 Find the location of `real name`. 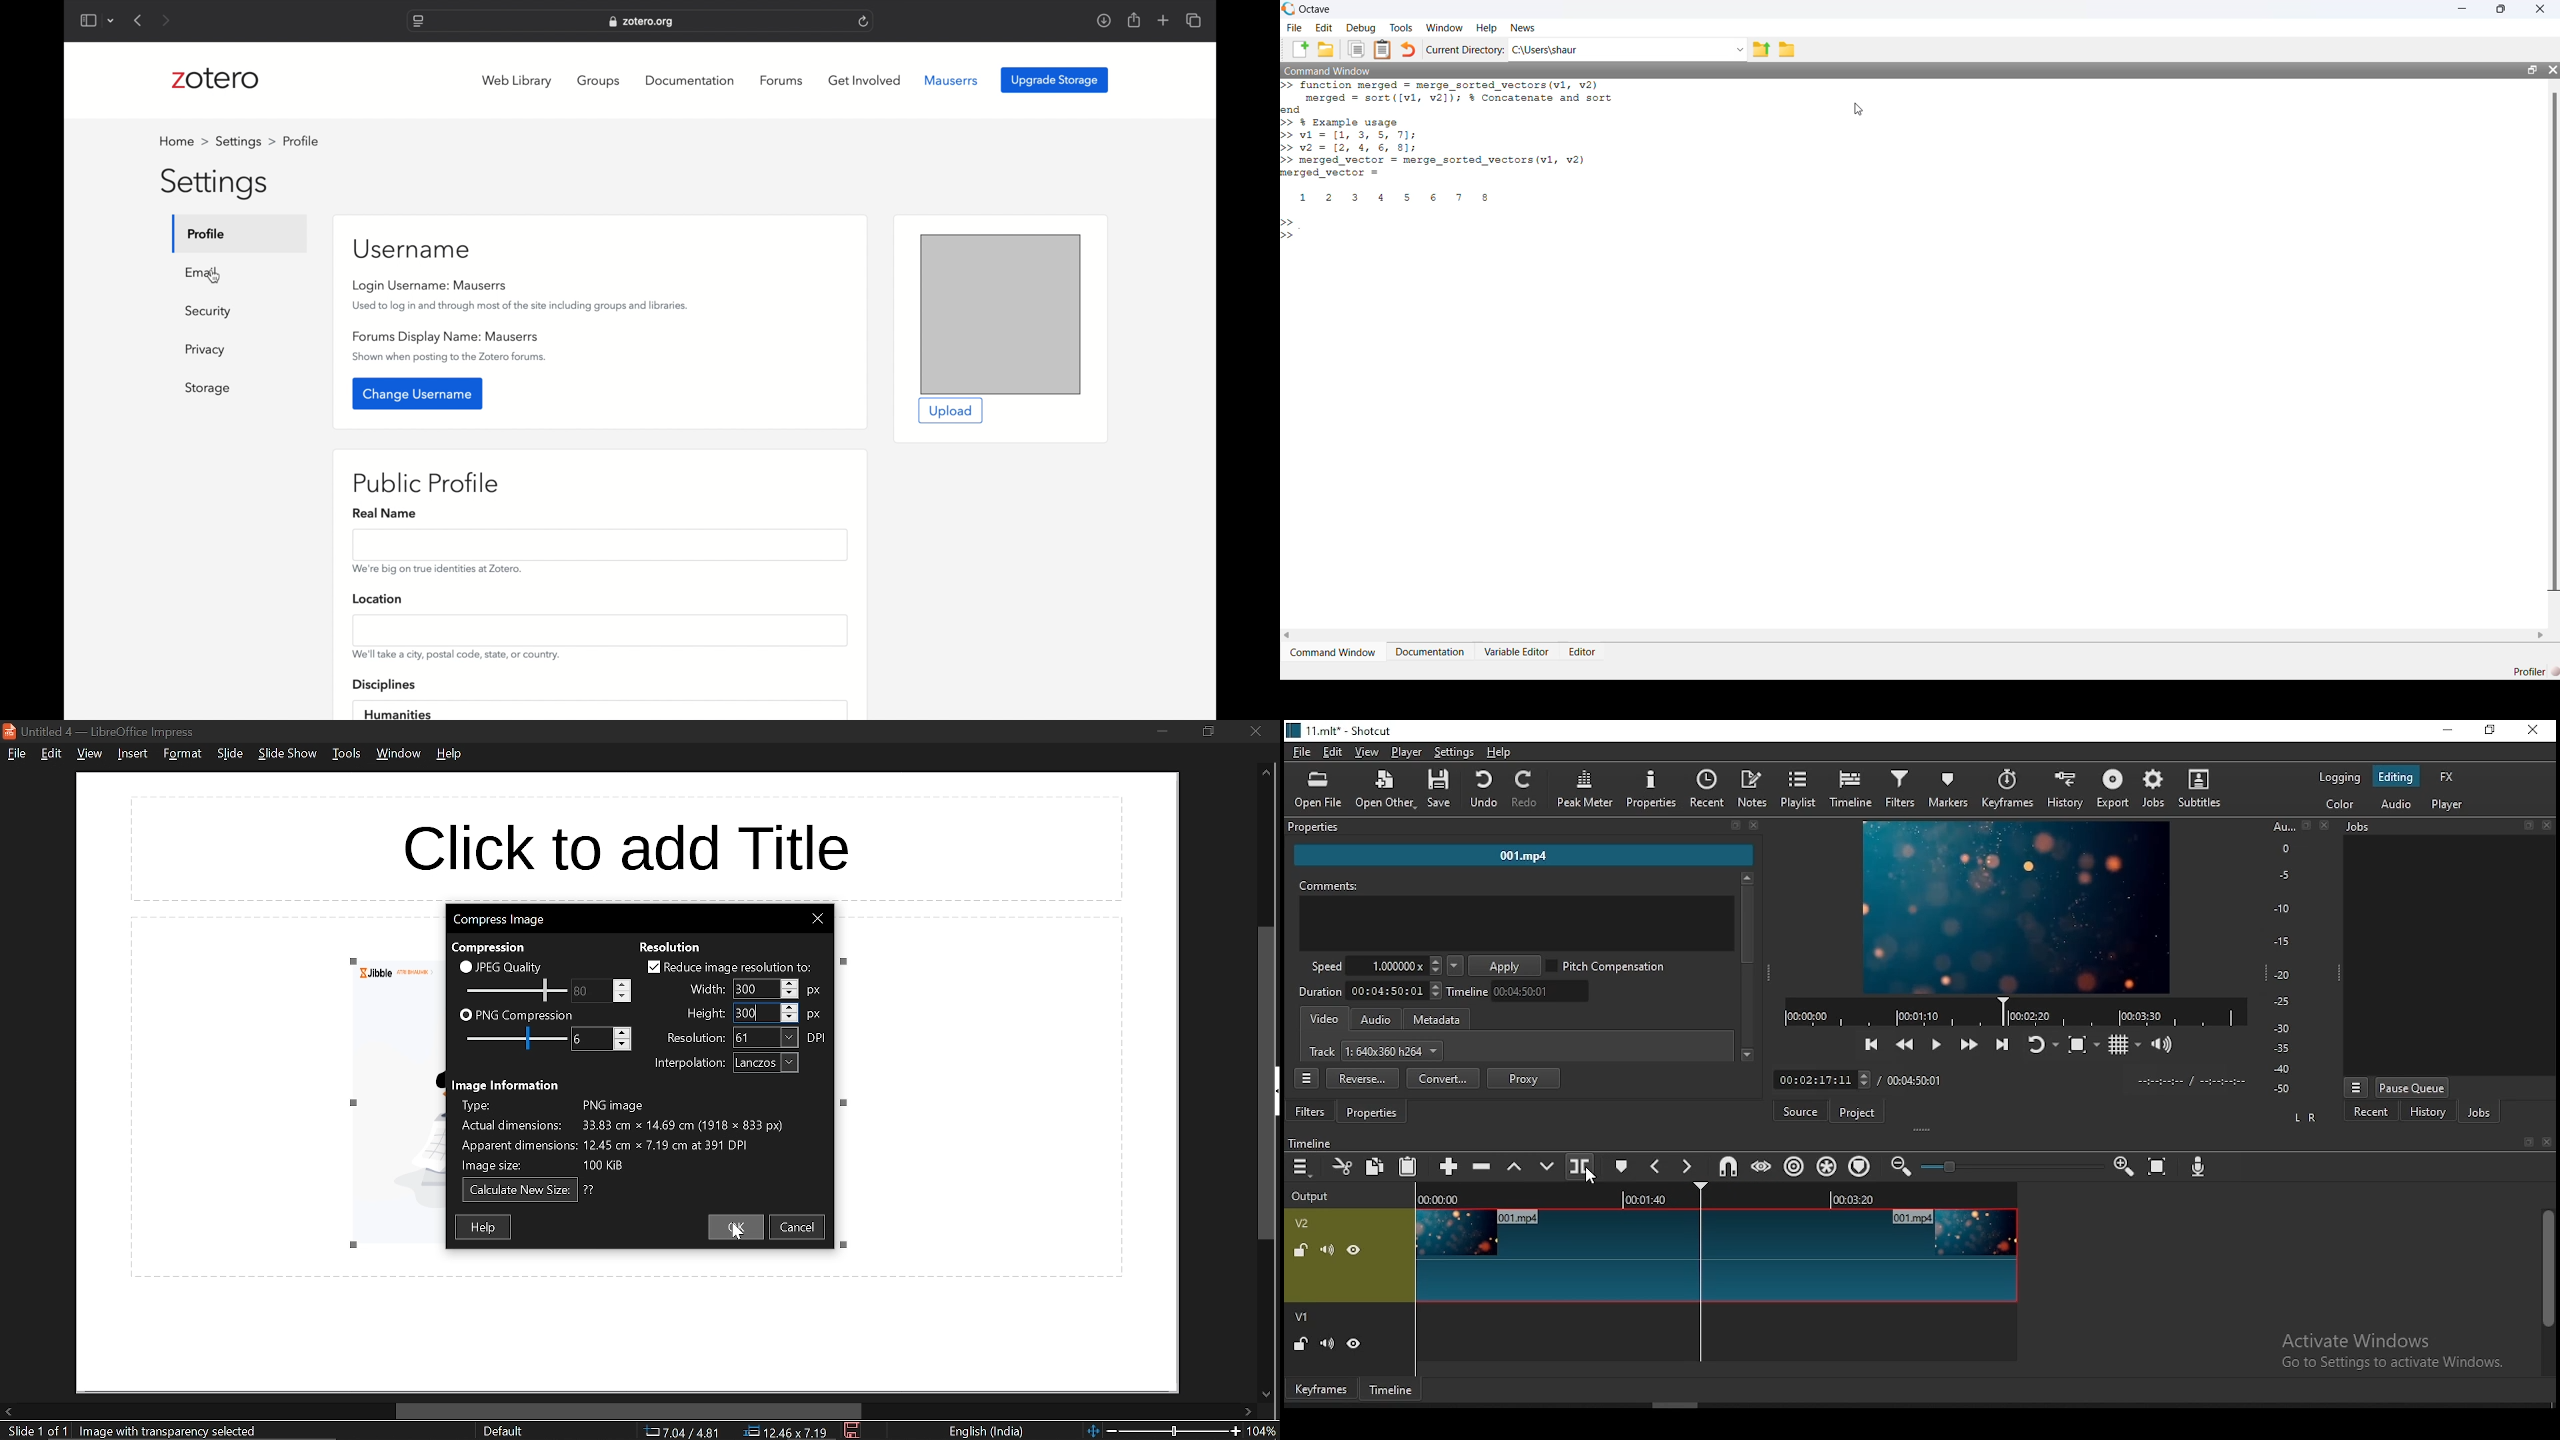

real name is located at coordinates (384, 515).